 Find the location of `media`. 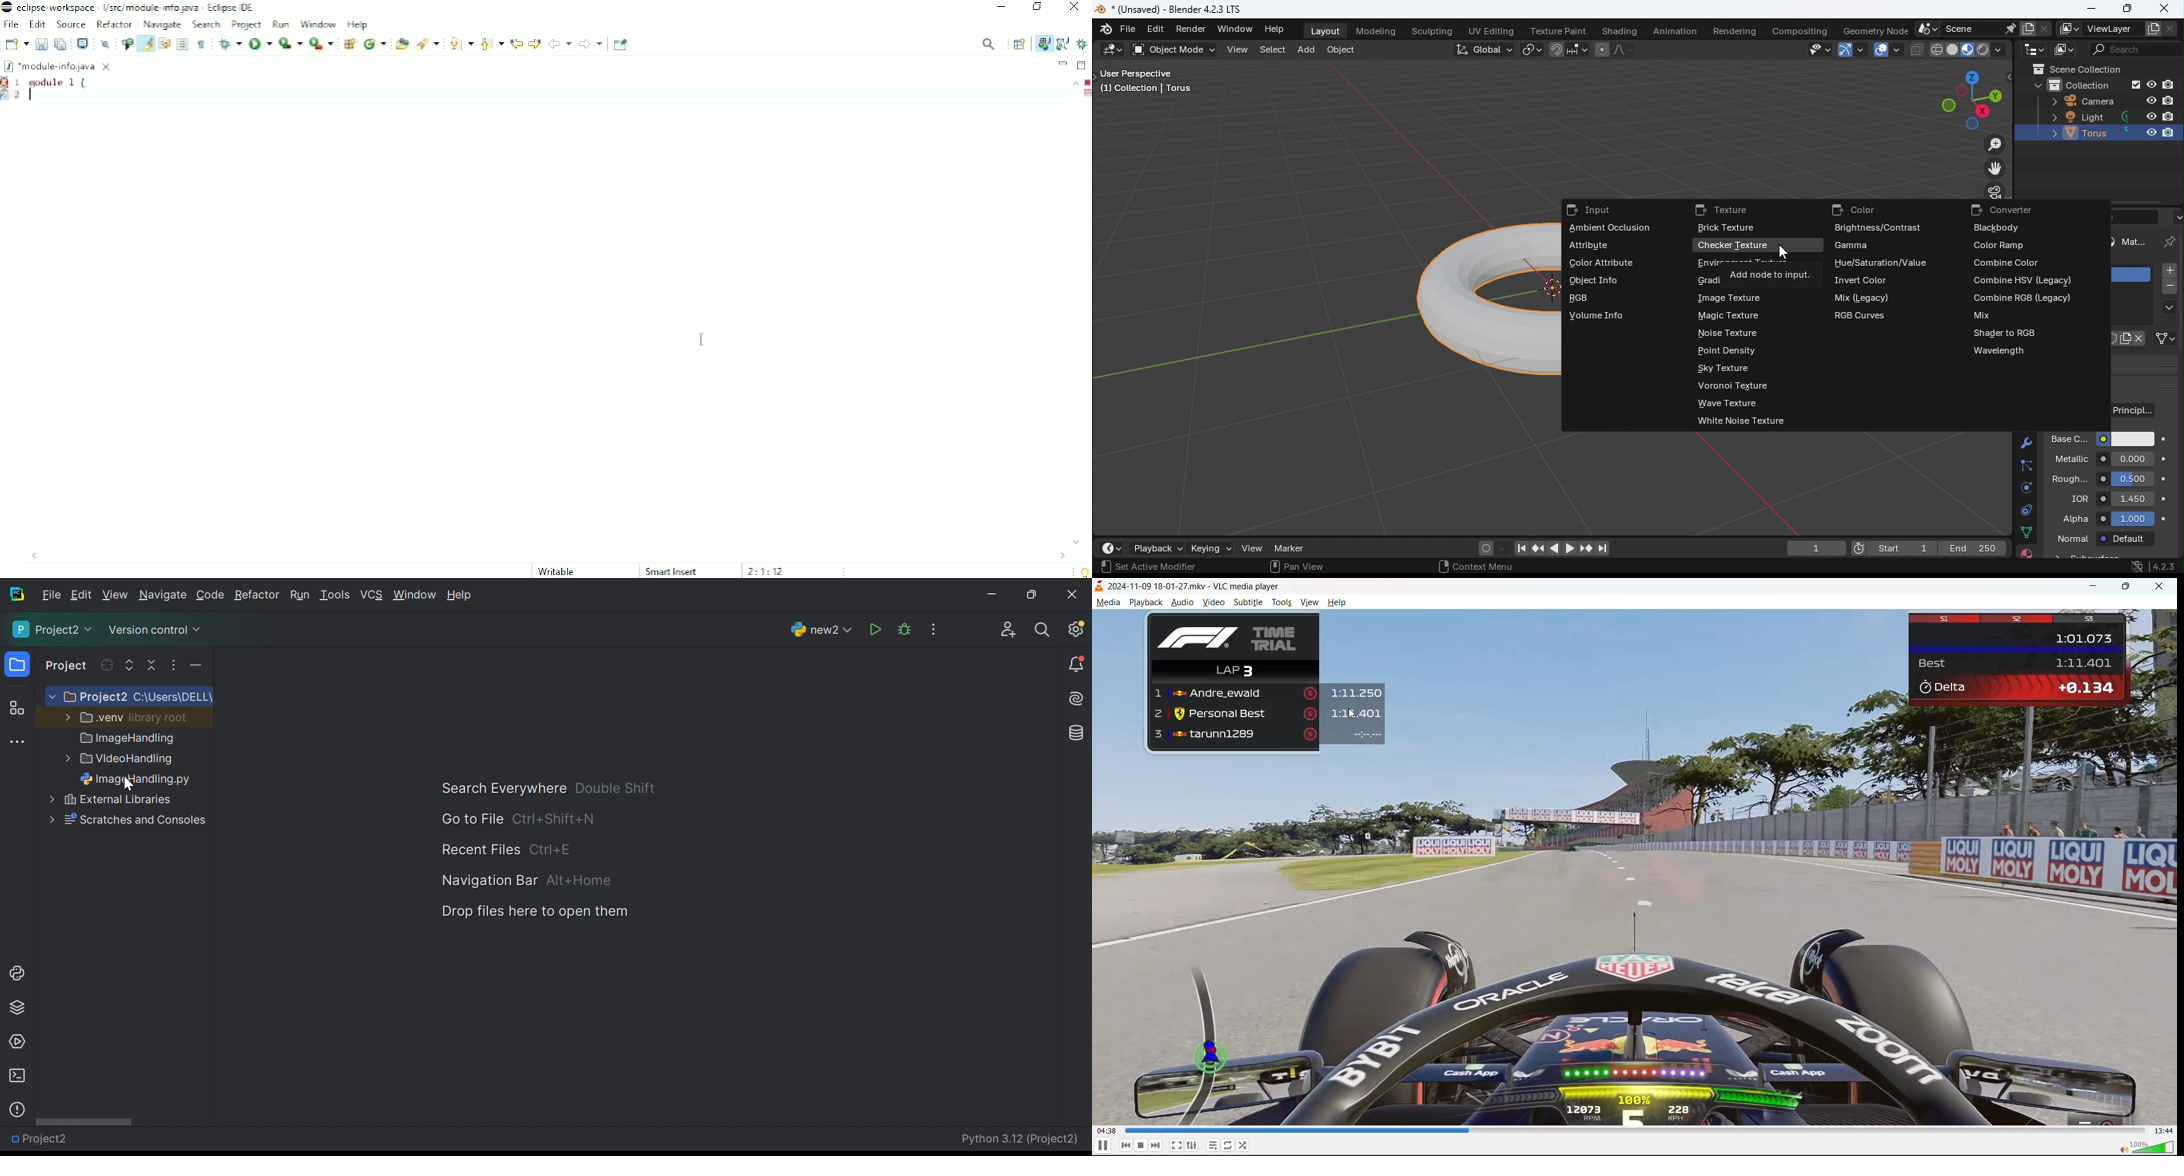

media is located at coordinates (1107, 602).